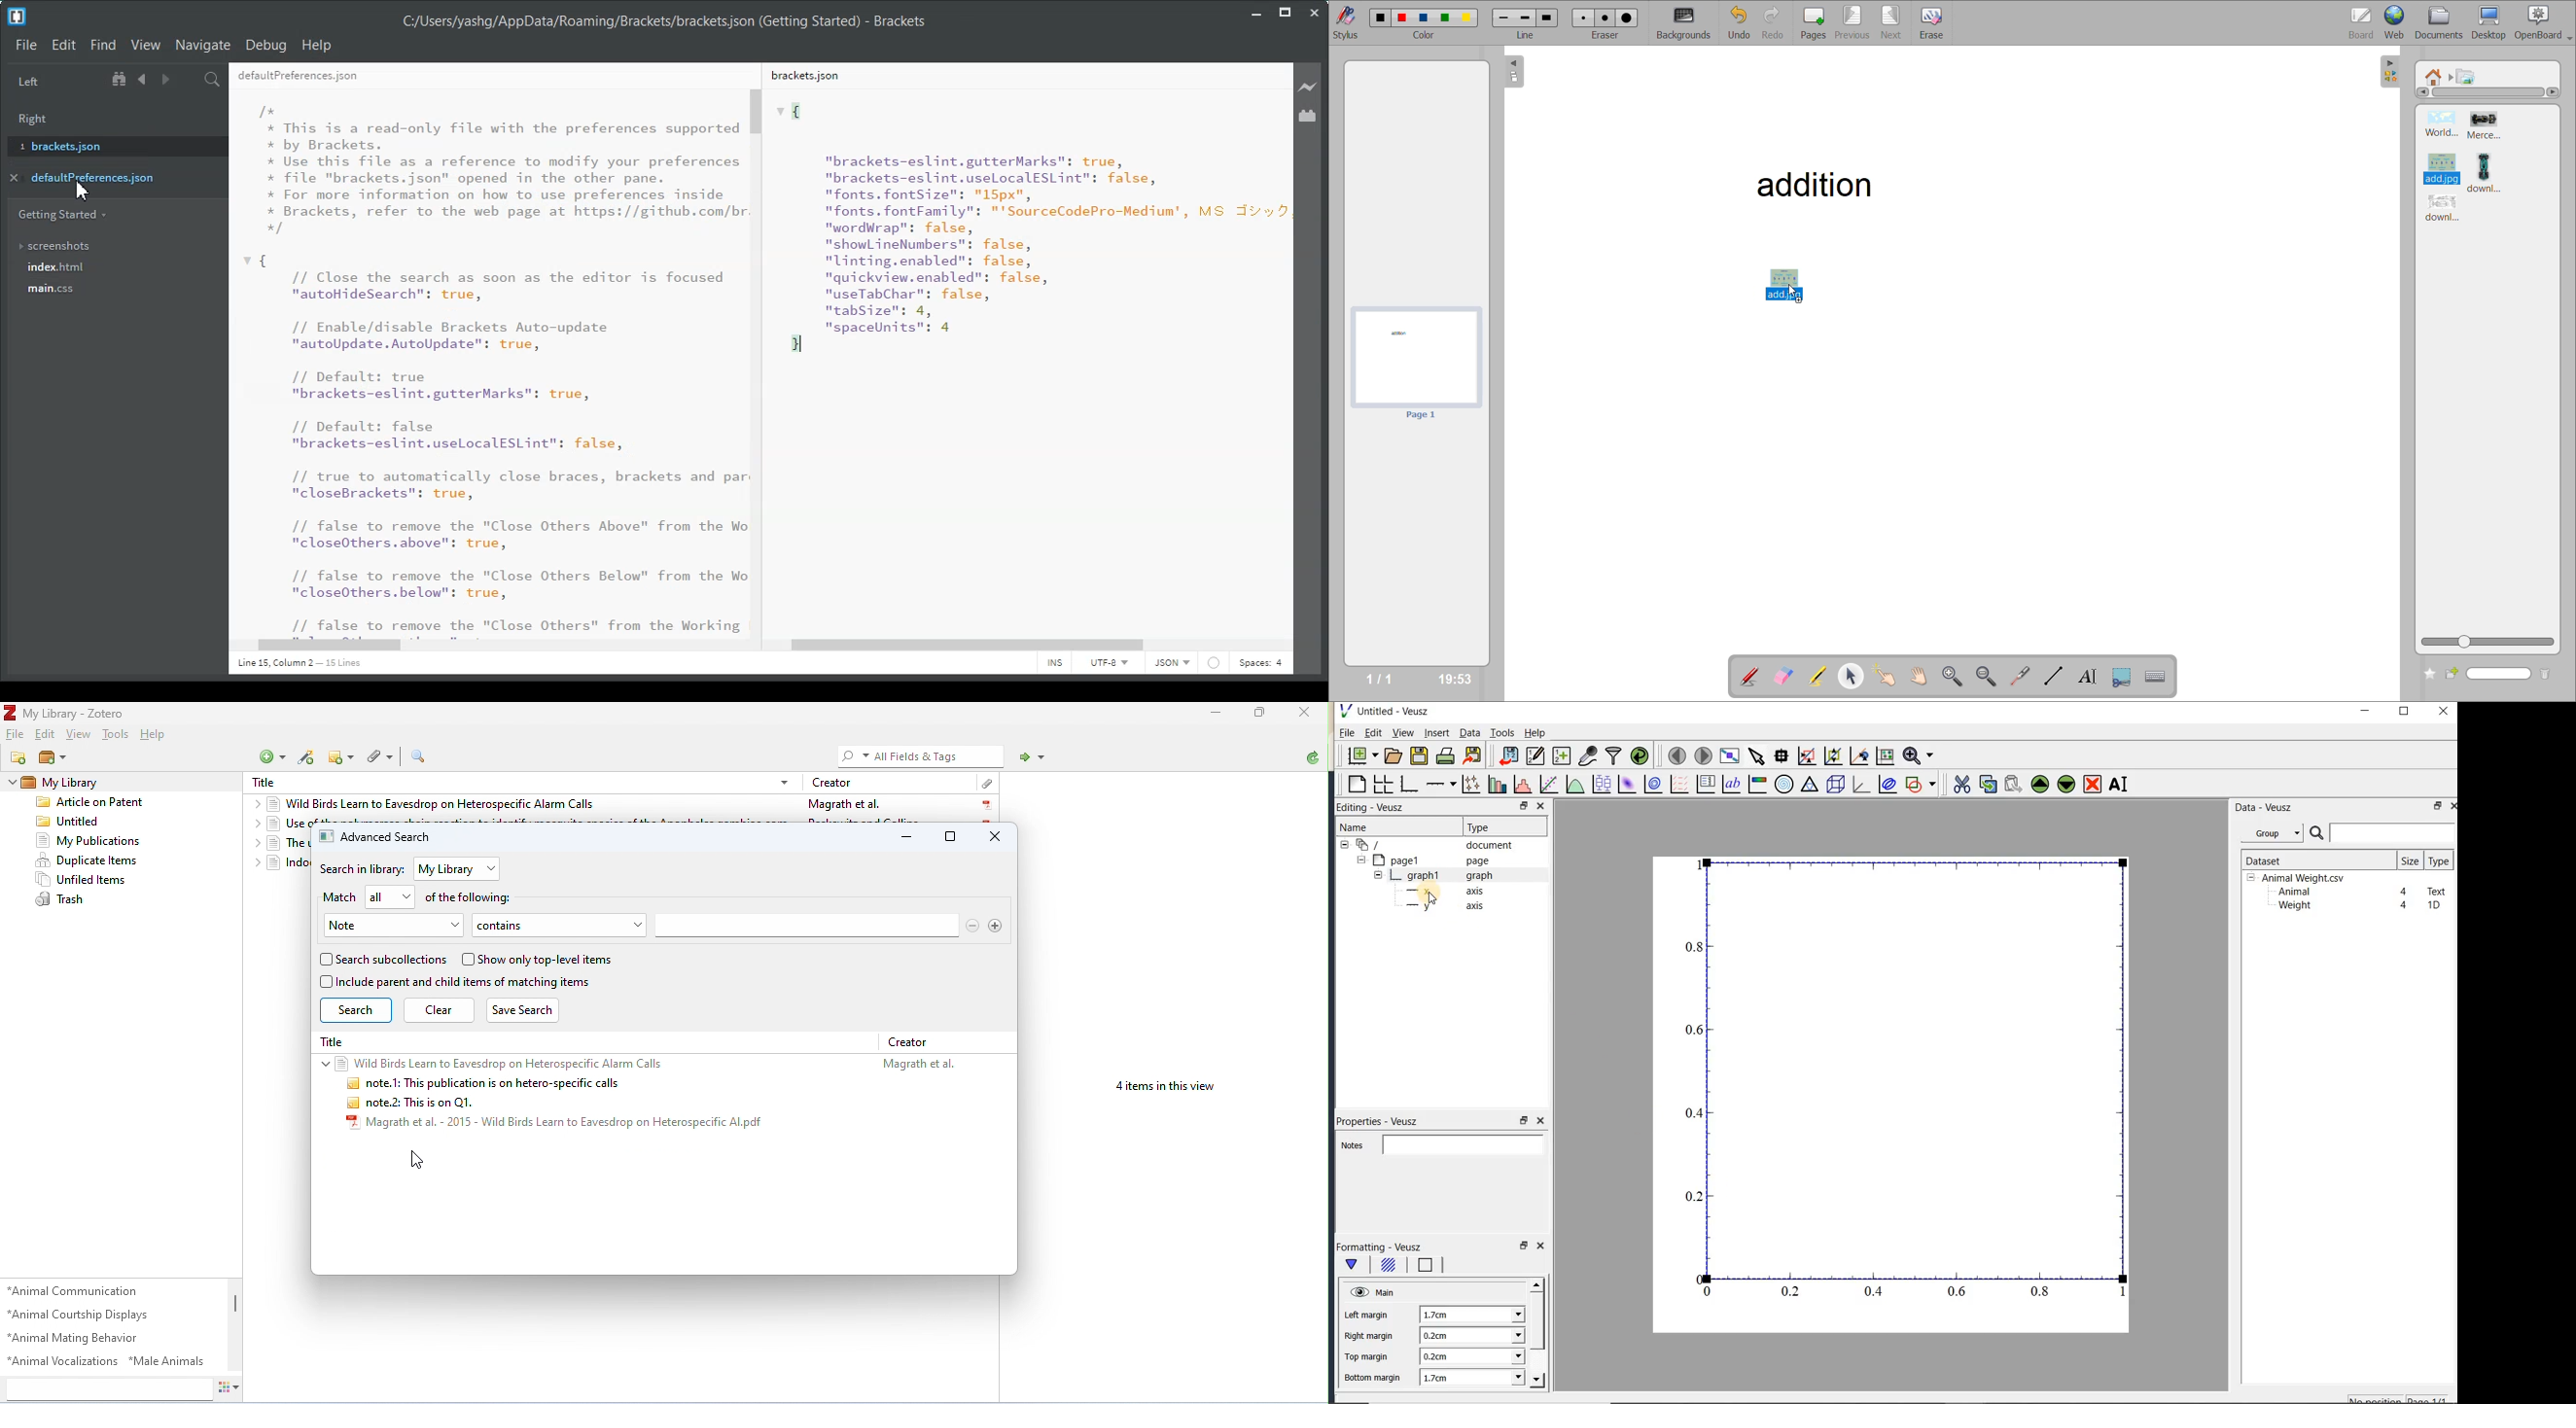 The image size is (2576, 1428). I want to click on 0.2cm, so click(1471, 1335).